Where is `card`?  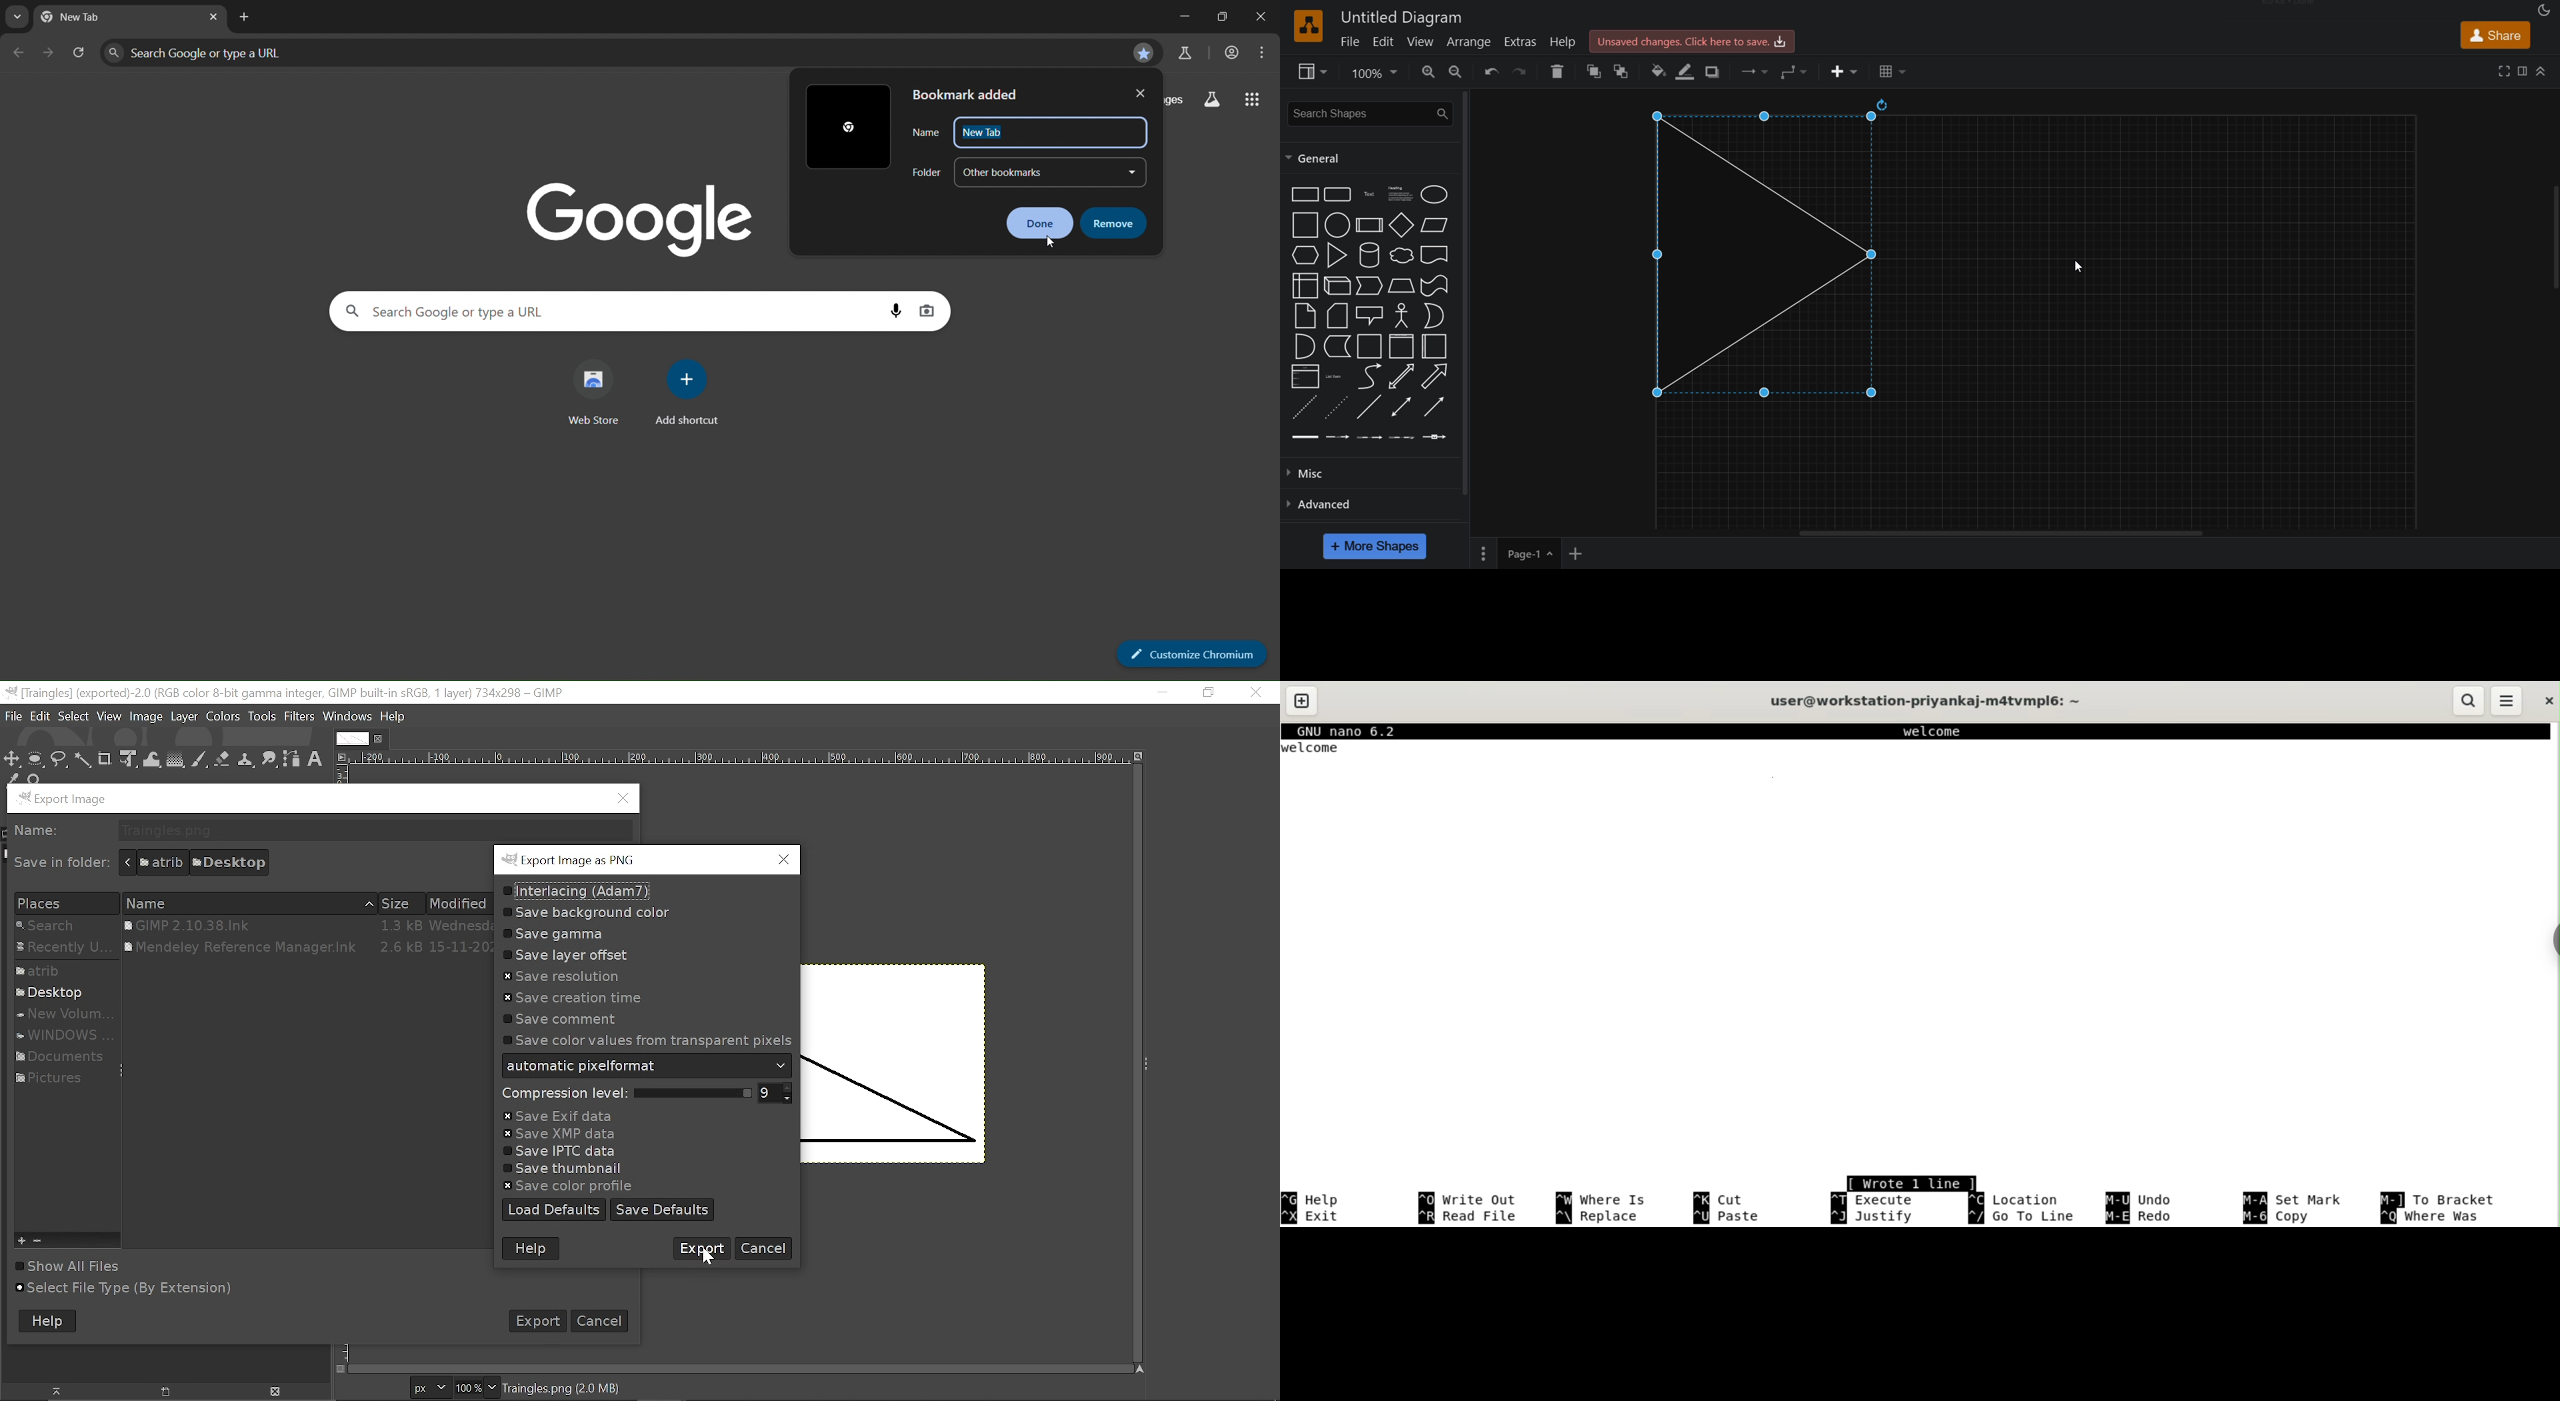 card is located at coordinates (1337, 315).